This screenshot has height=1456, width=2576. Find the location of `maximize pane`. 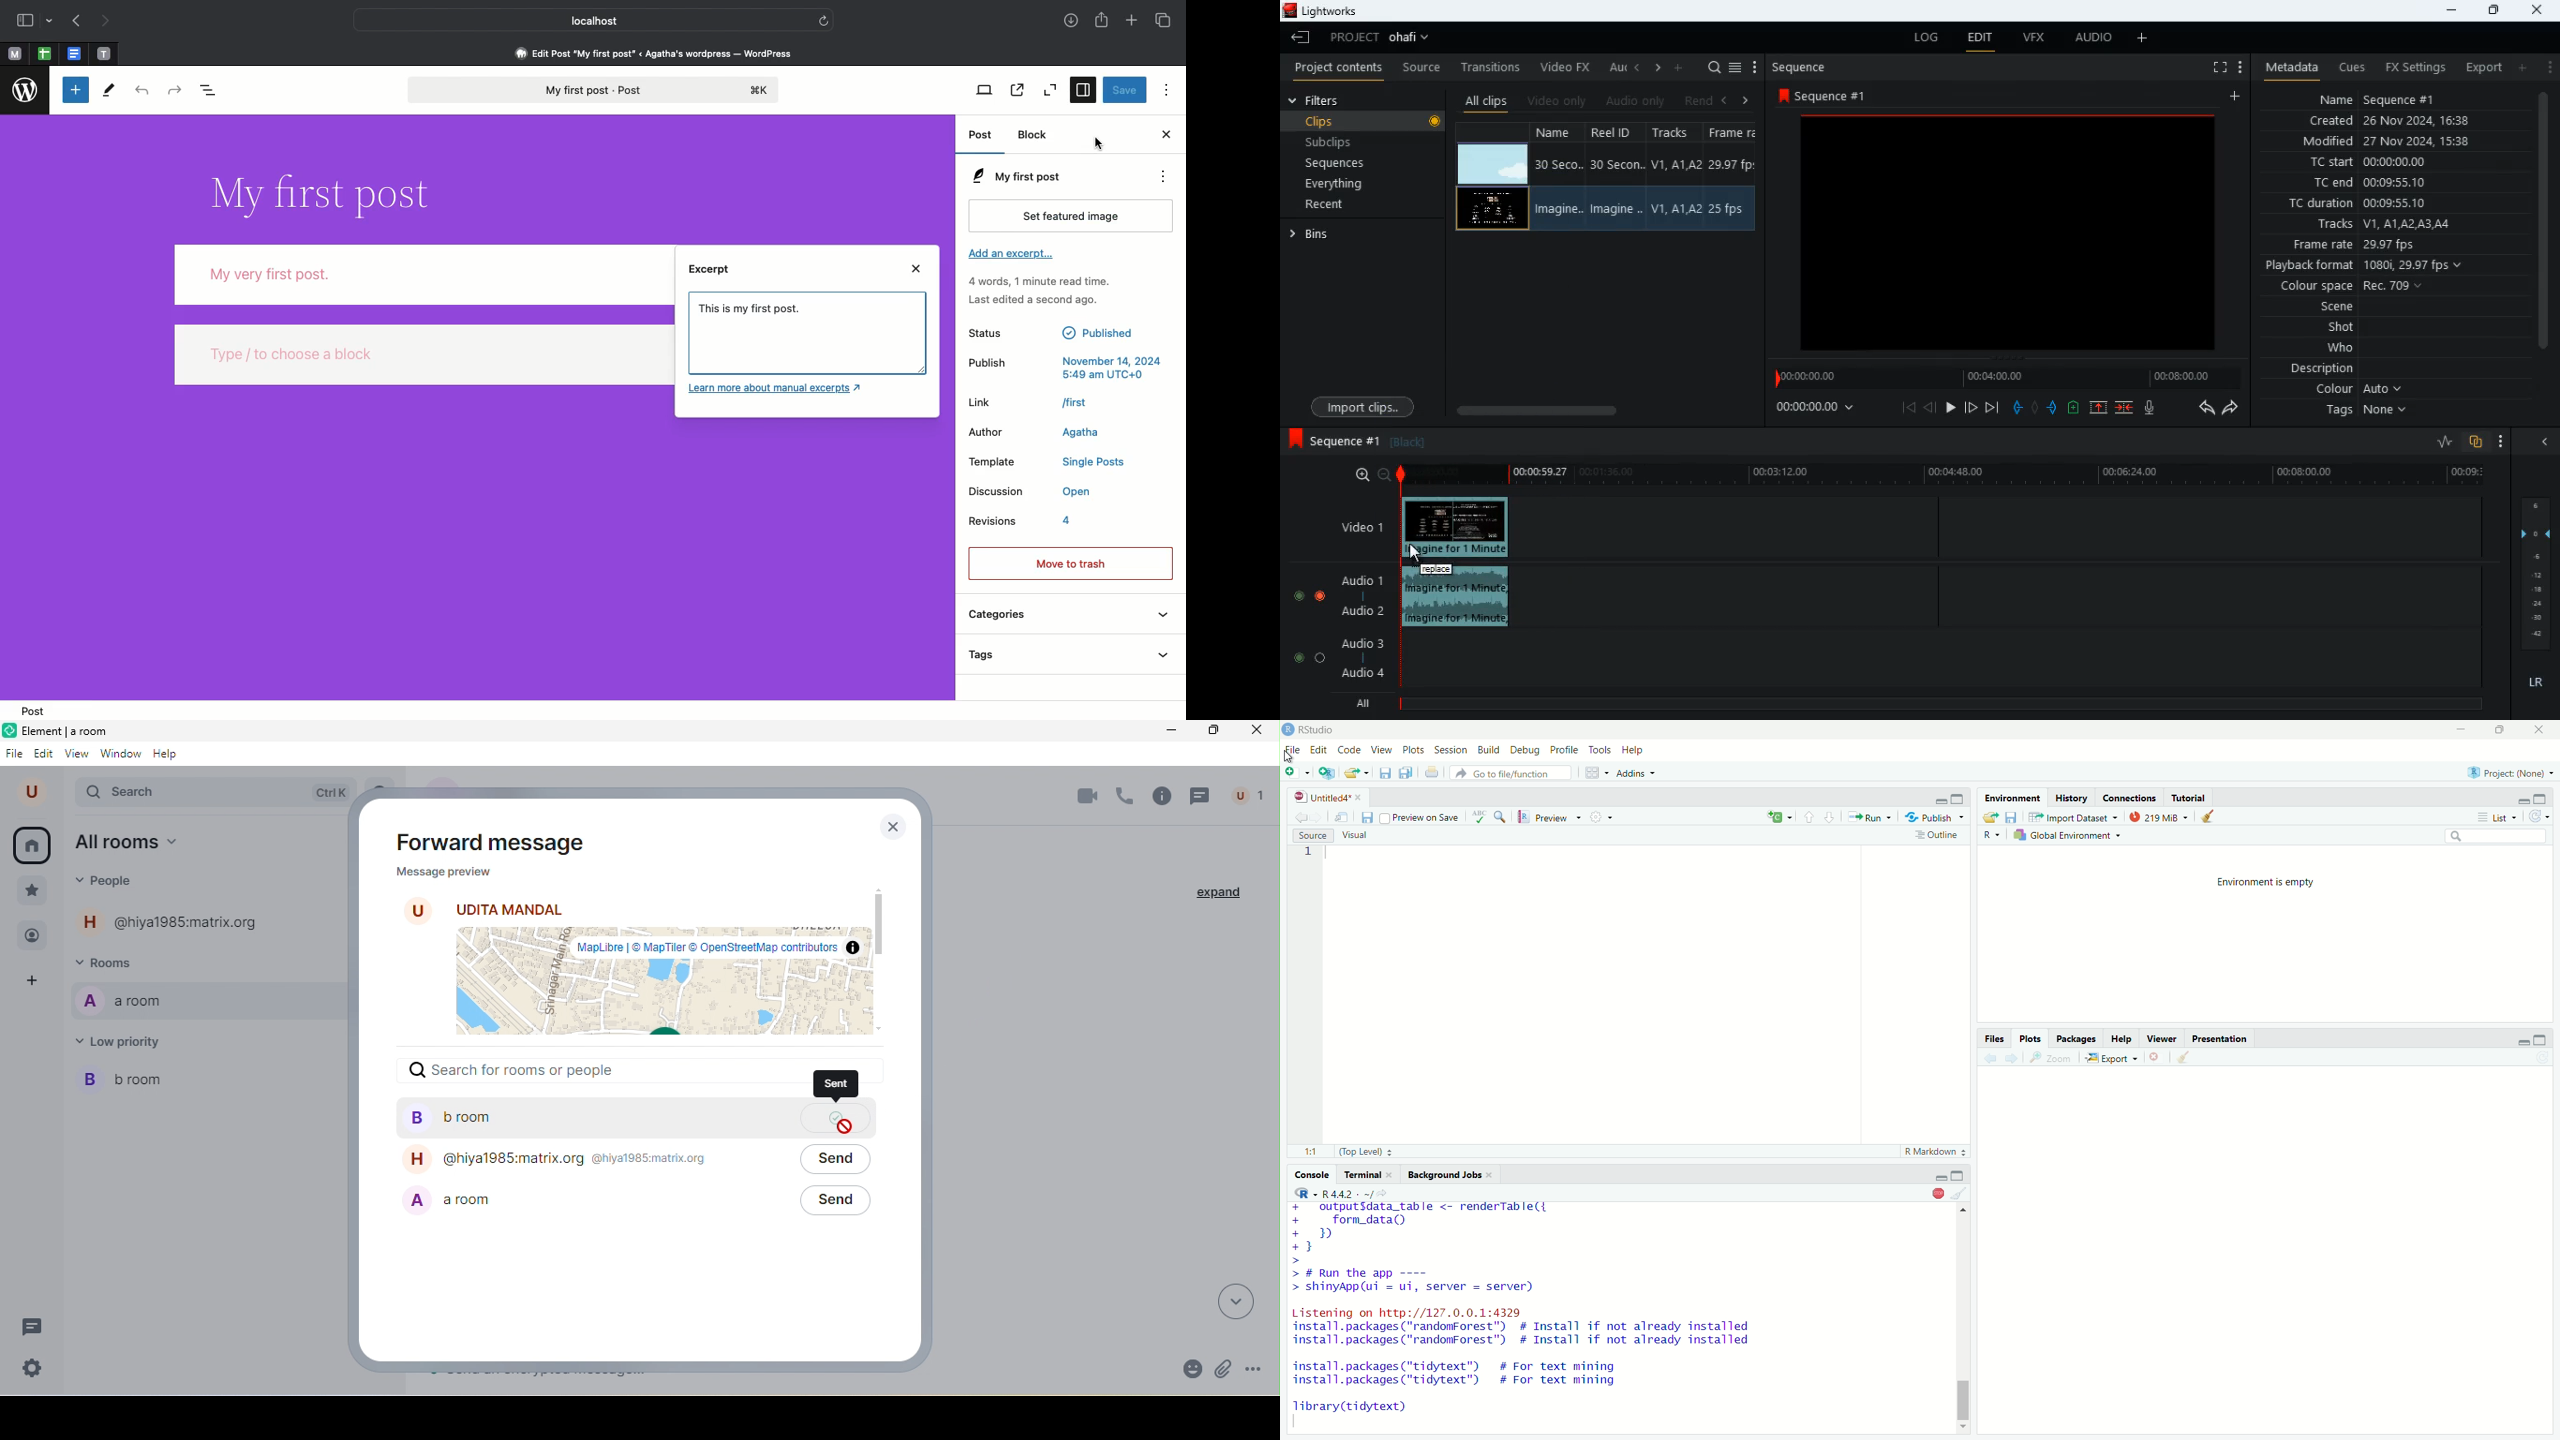

maximize pane is located at coordinates (1961, 797).